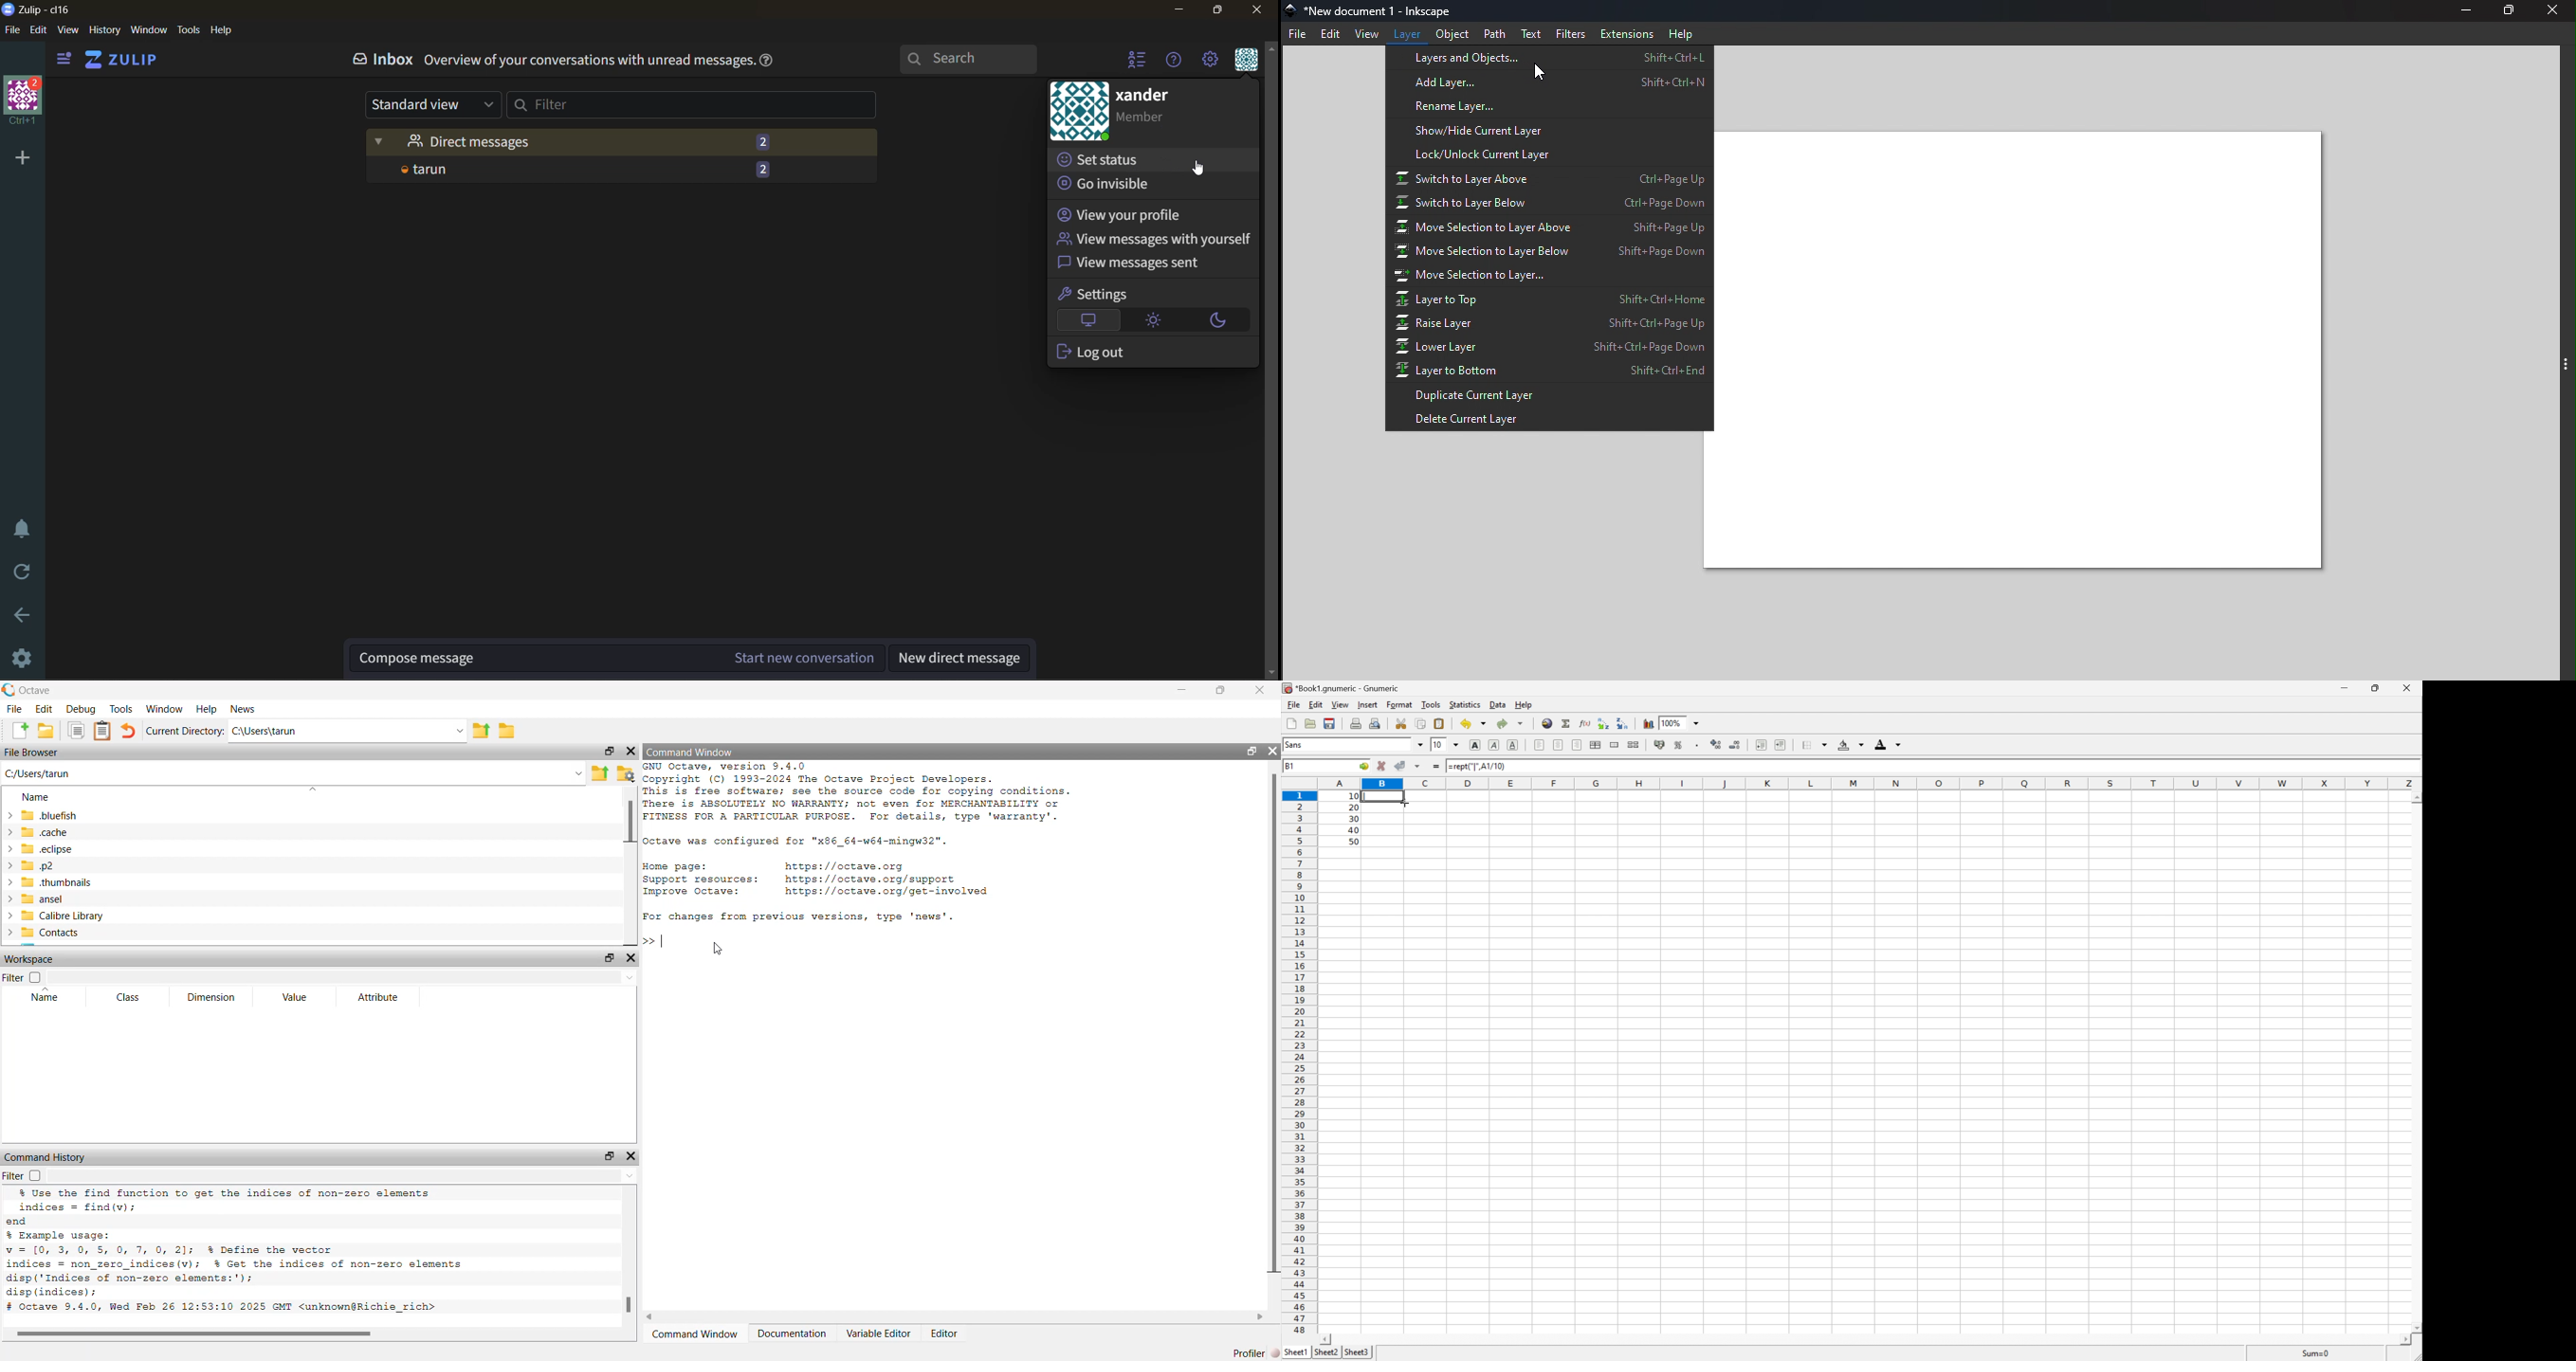 The width and height of the screenshot is (2576, 1372). I want to click on go invisible, so click(1116, 184).